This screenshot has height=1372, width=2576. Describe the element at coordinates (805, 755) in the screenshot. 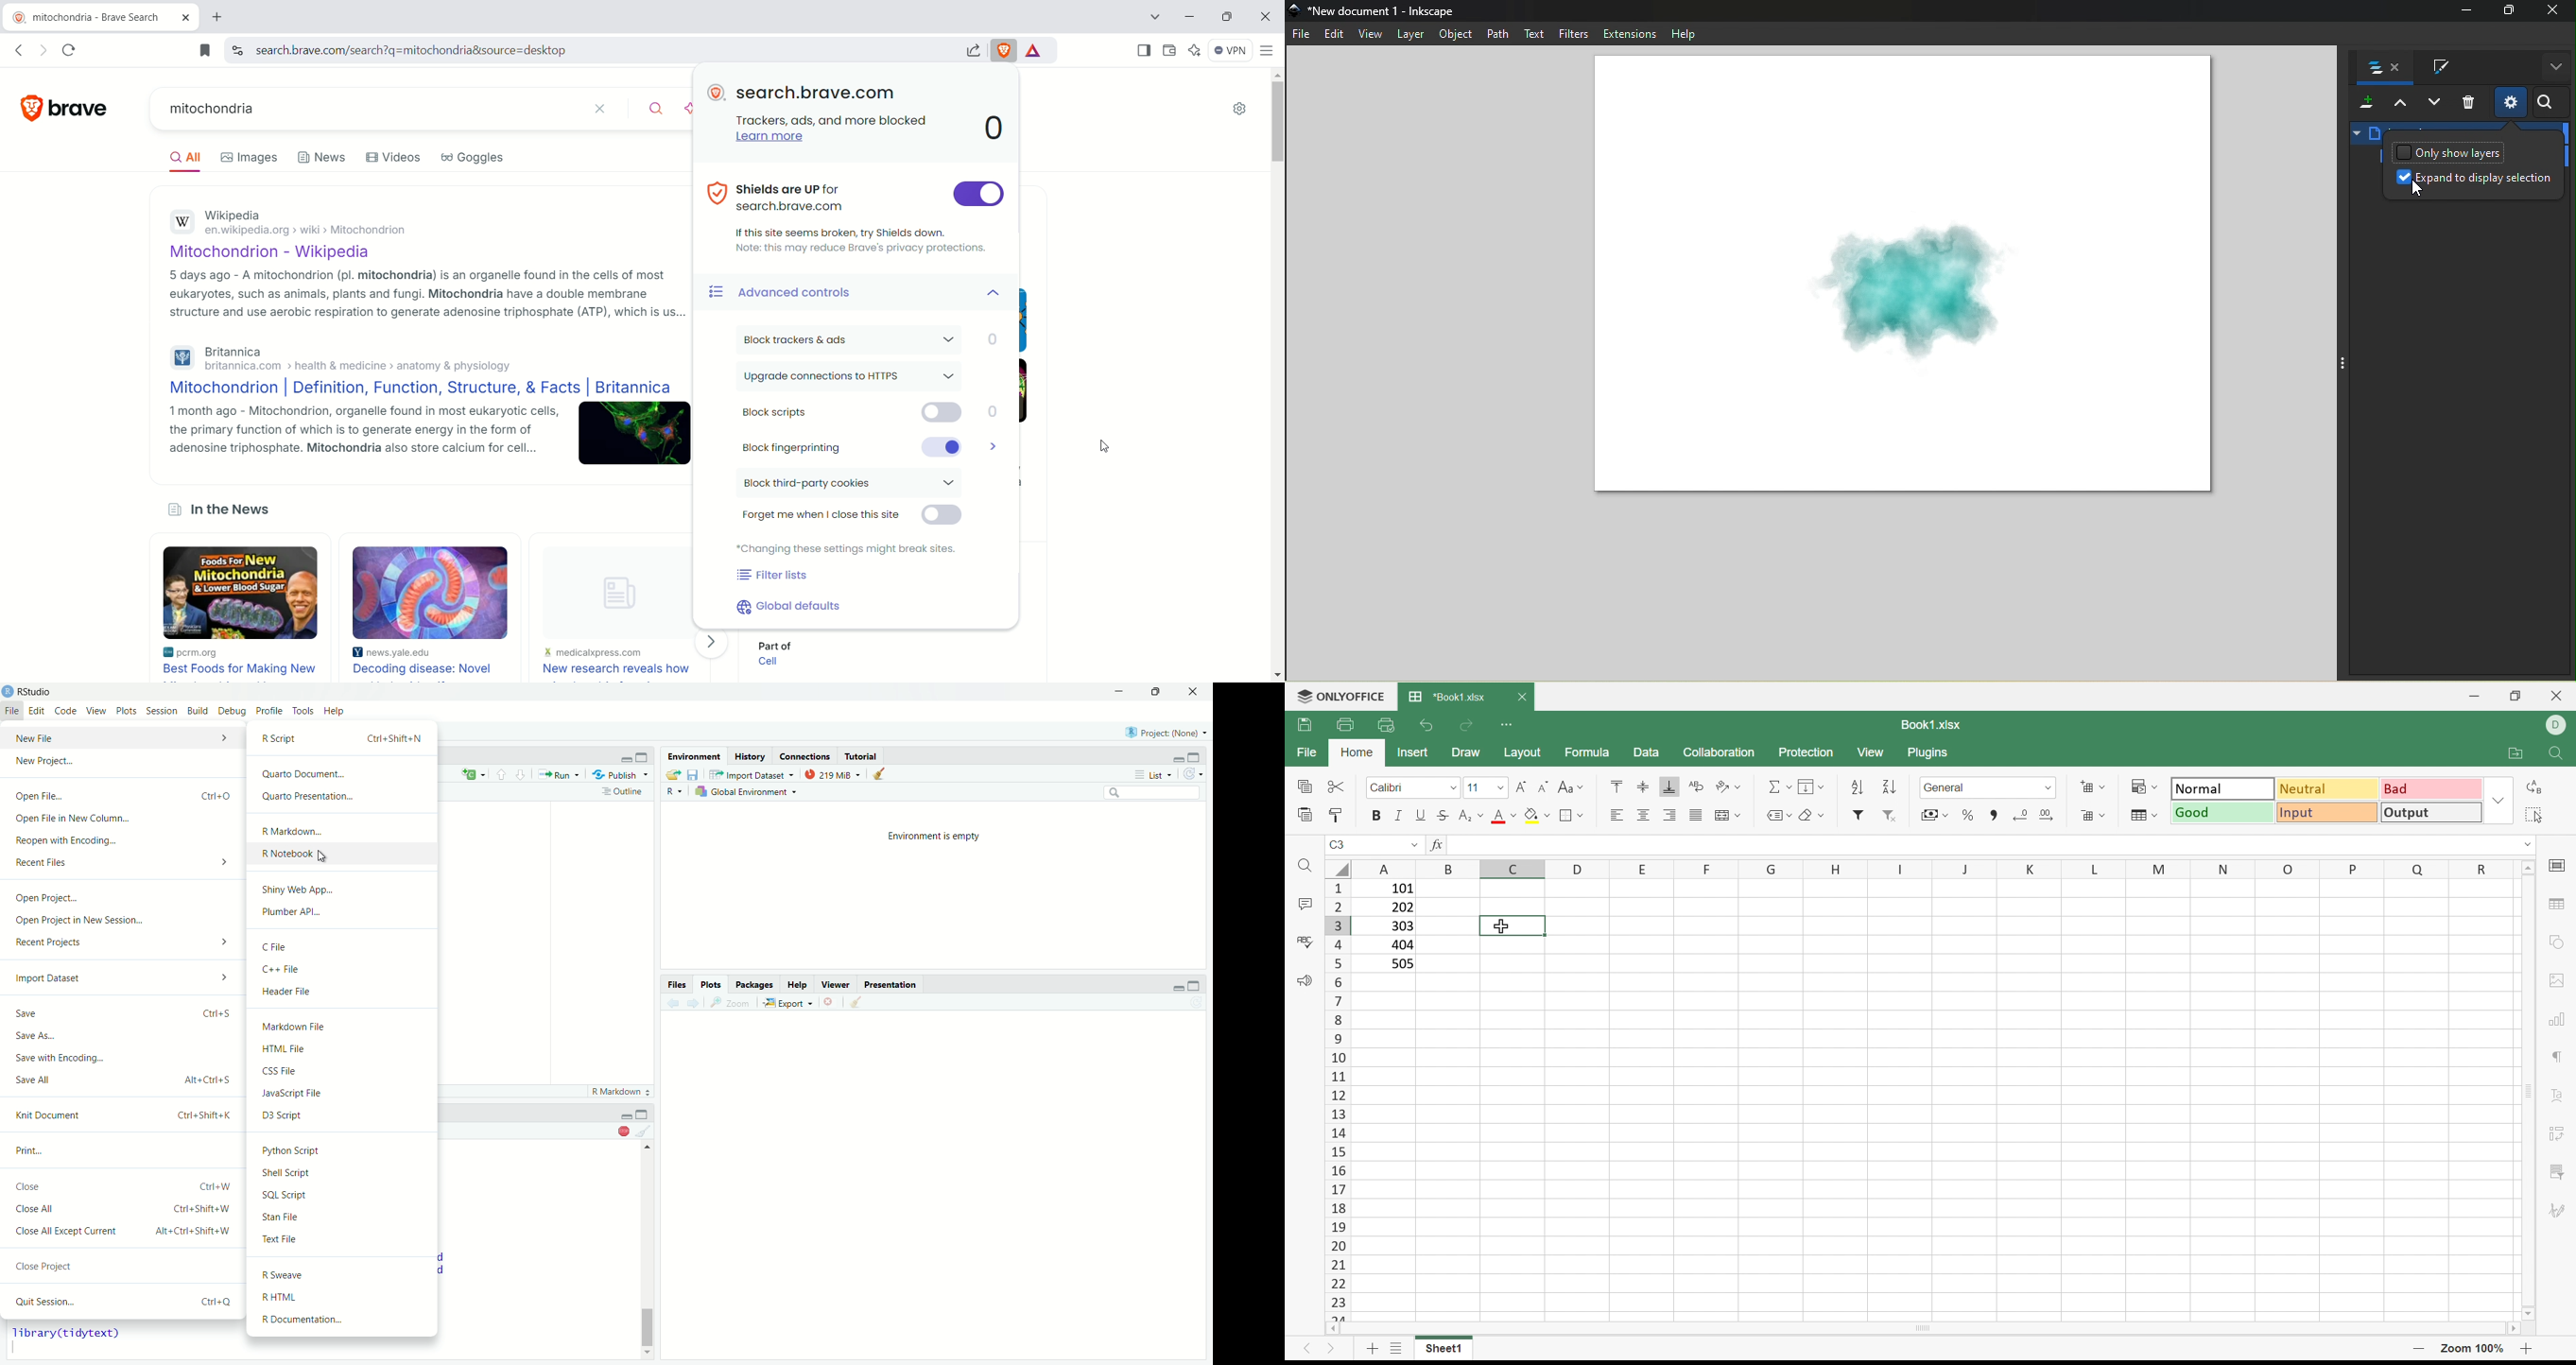

I see `Connections` at that location.